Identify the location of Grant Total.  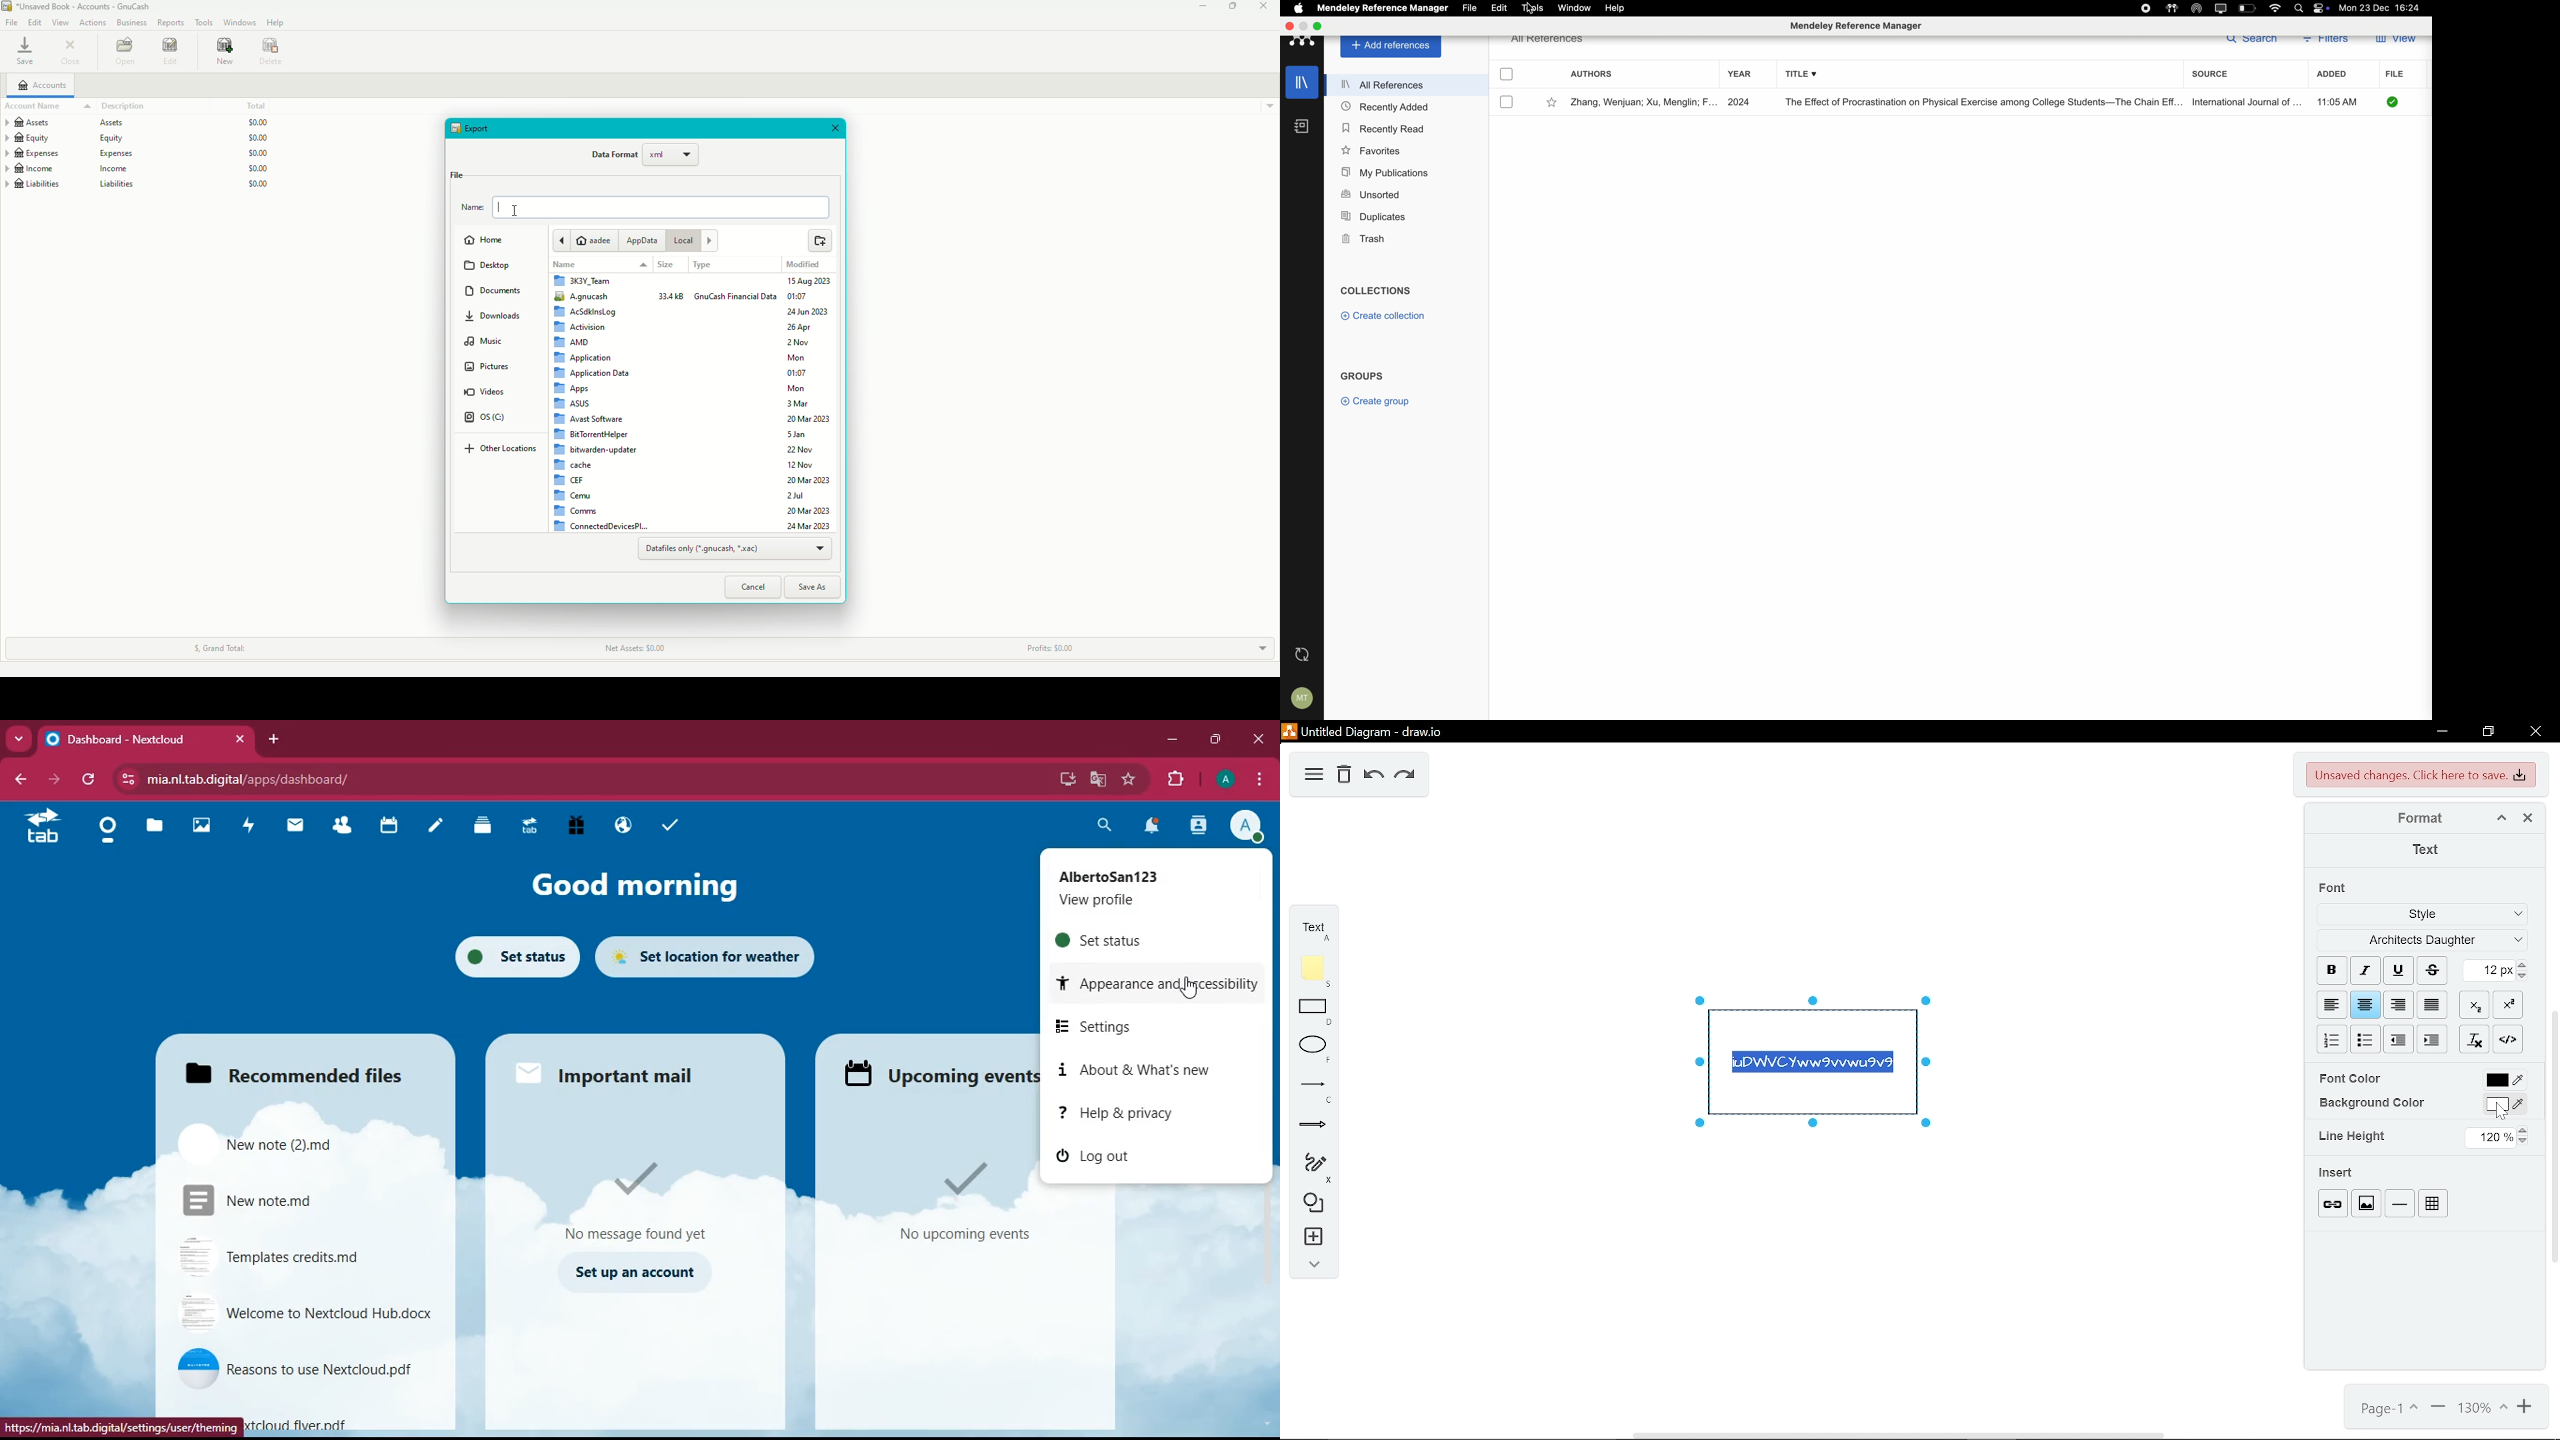
(229, 645).